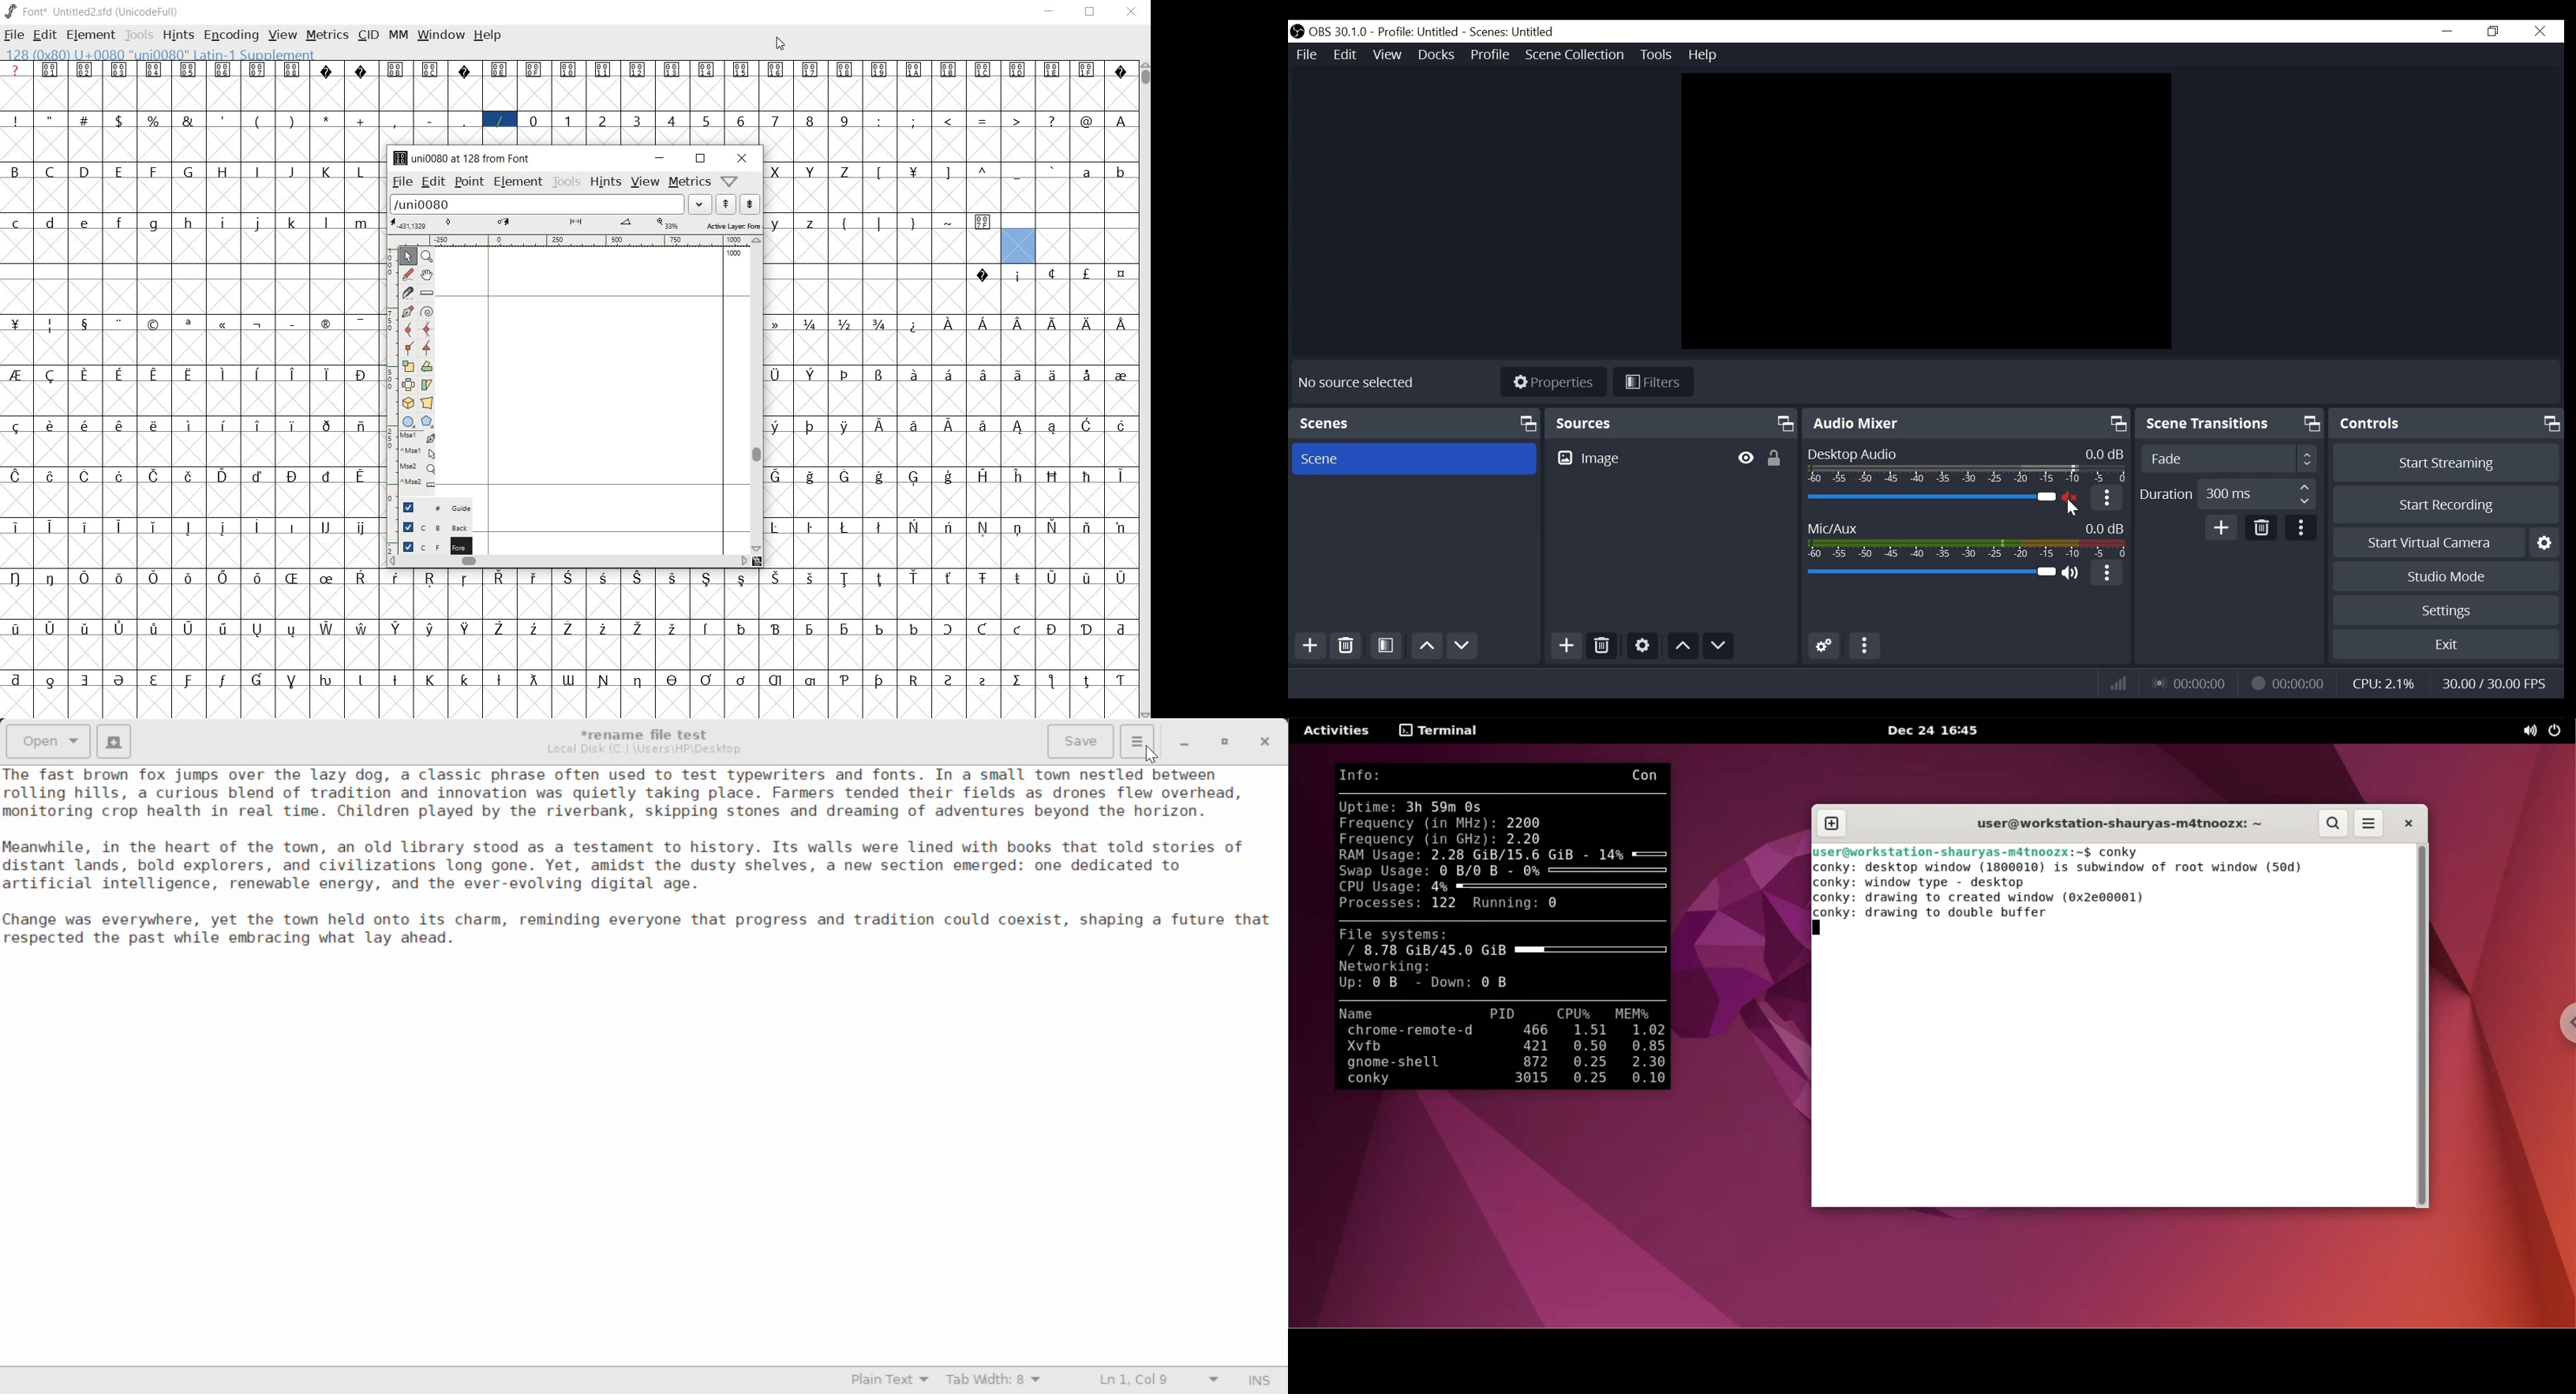 The image size is (2576, 1400). What do you see at coordinates (293, 374) in the screenshot?
I see `glyph` at bounding box center [293, 374].